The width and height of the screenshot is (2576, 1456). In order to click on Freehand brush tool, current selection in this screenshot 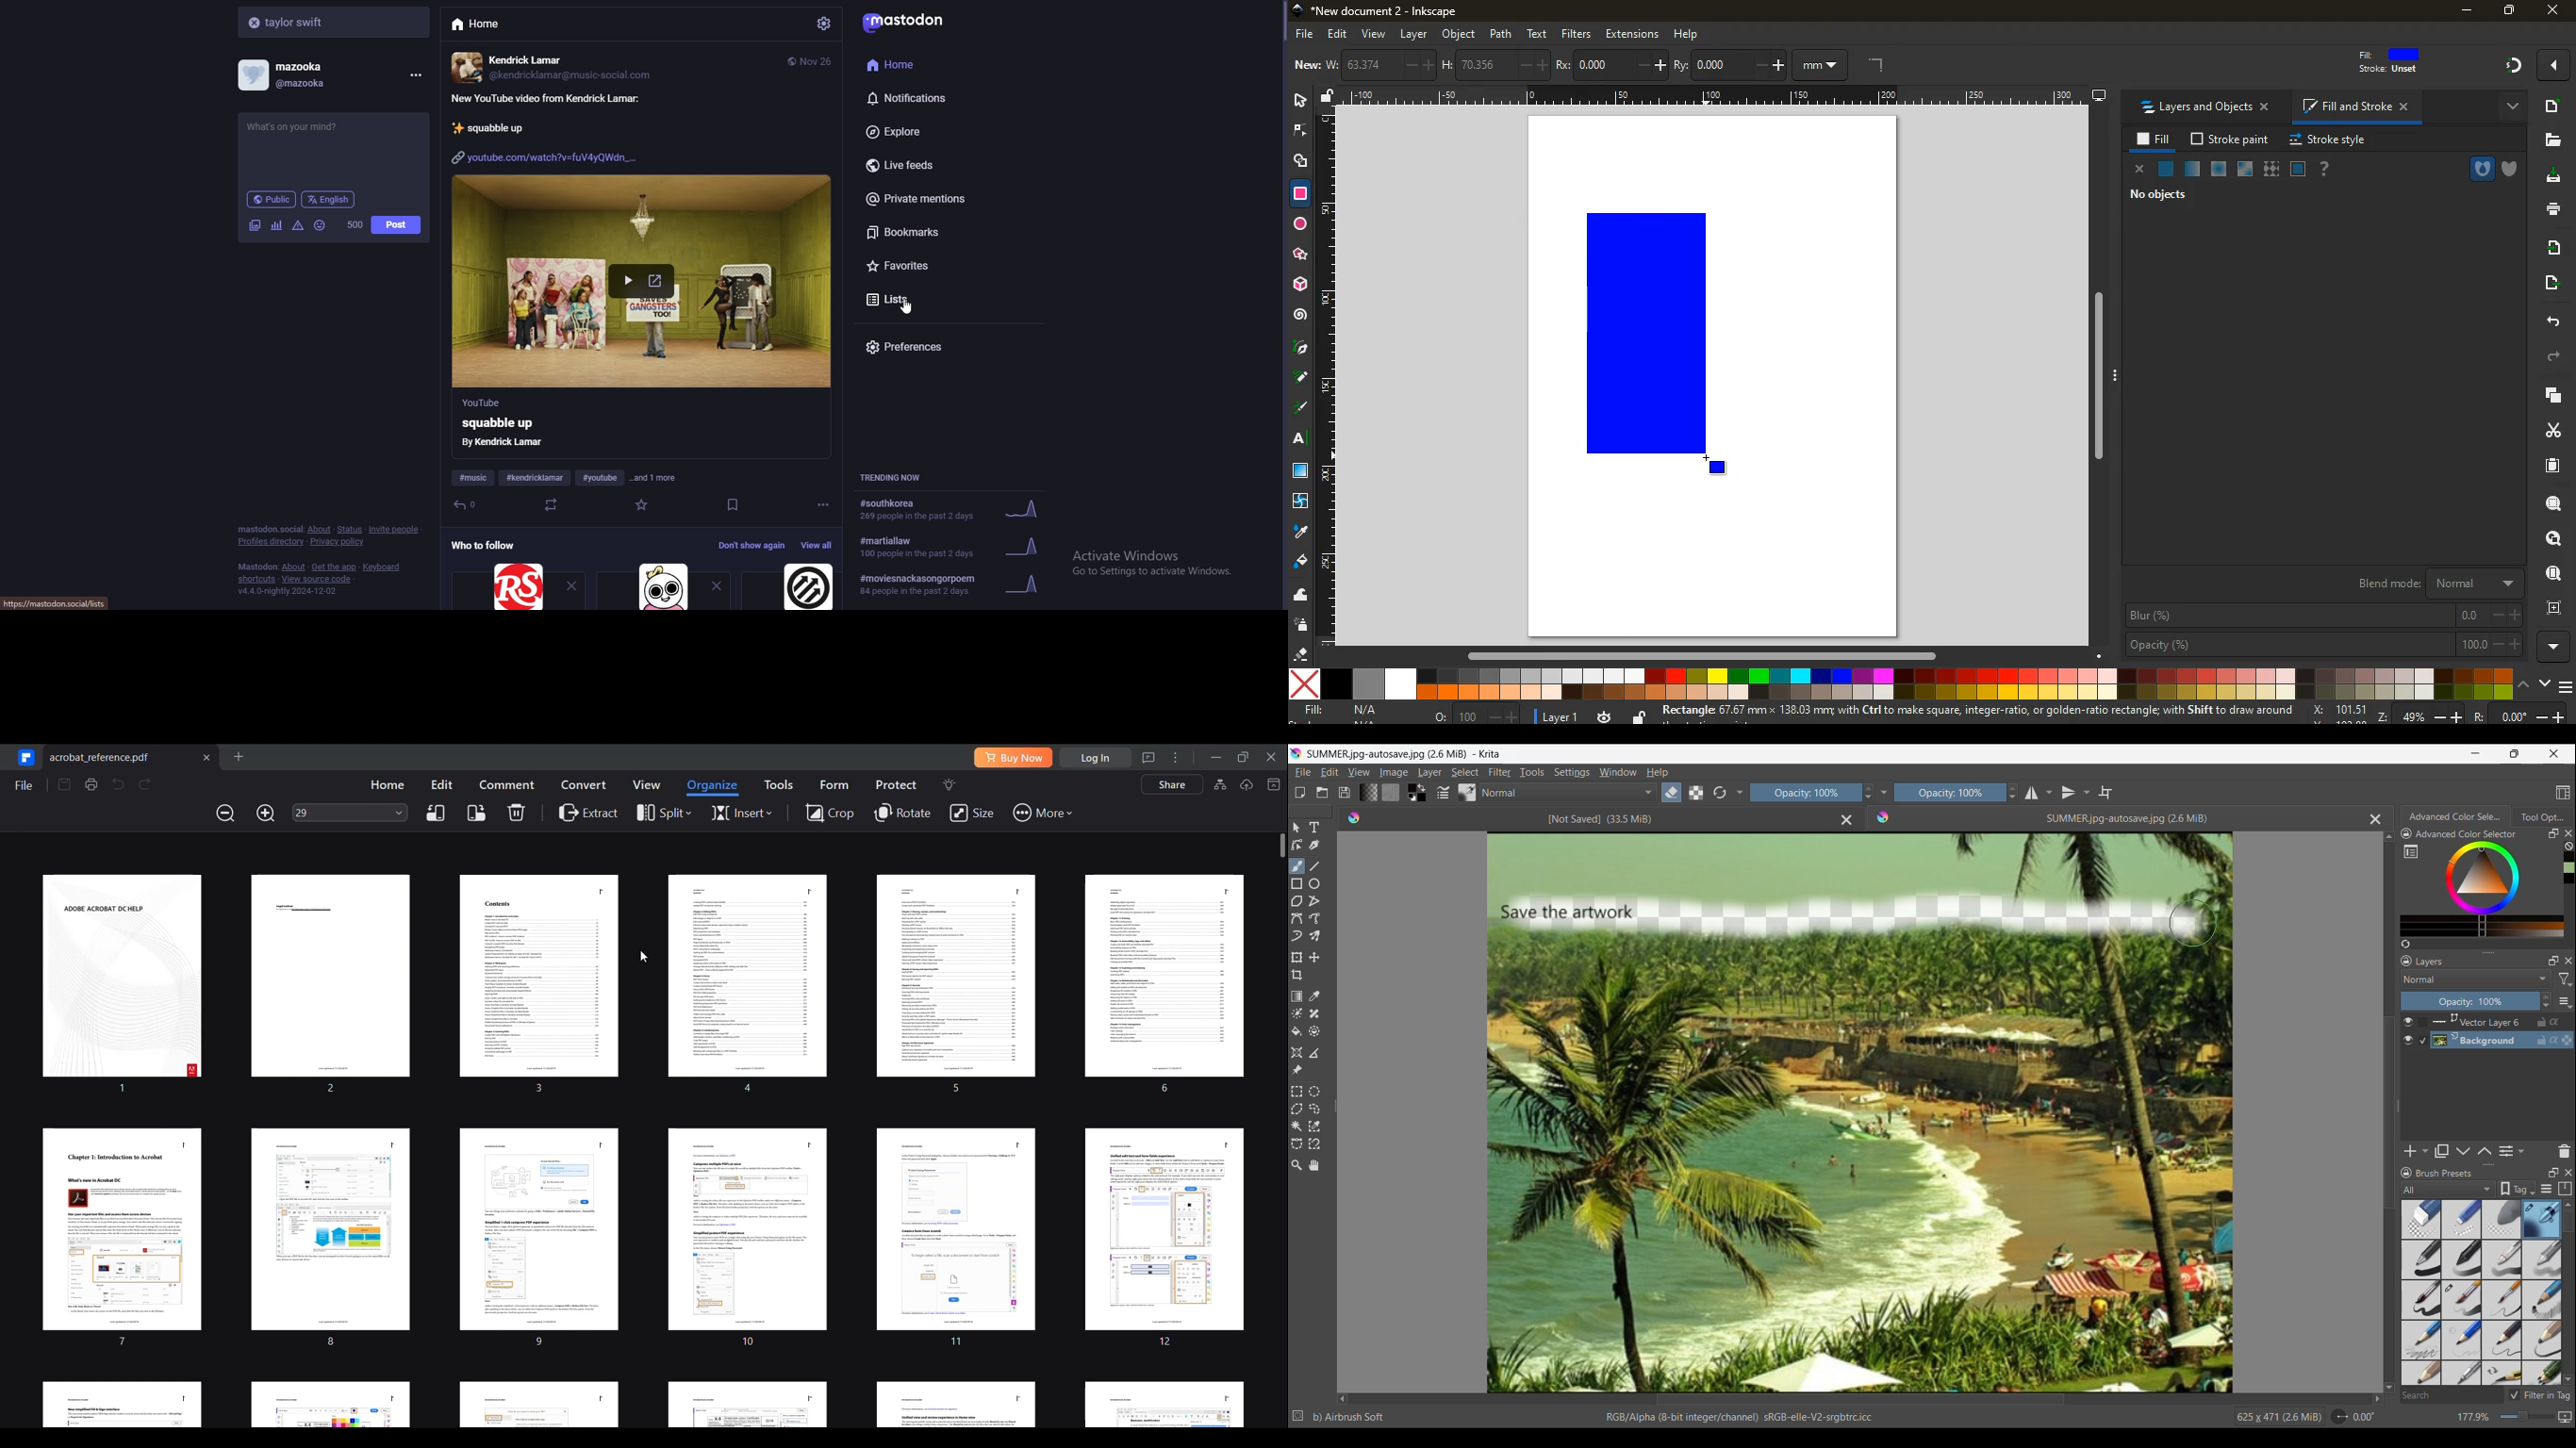, I will do `click(1297, 866)`.